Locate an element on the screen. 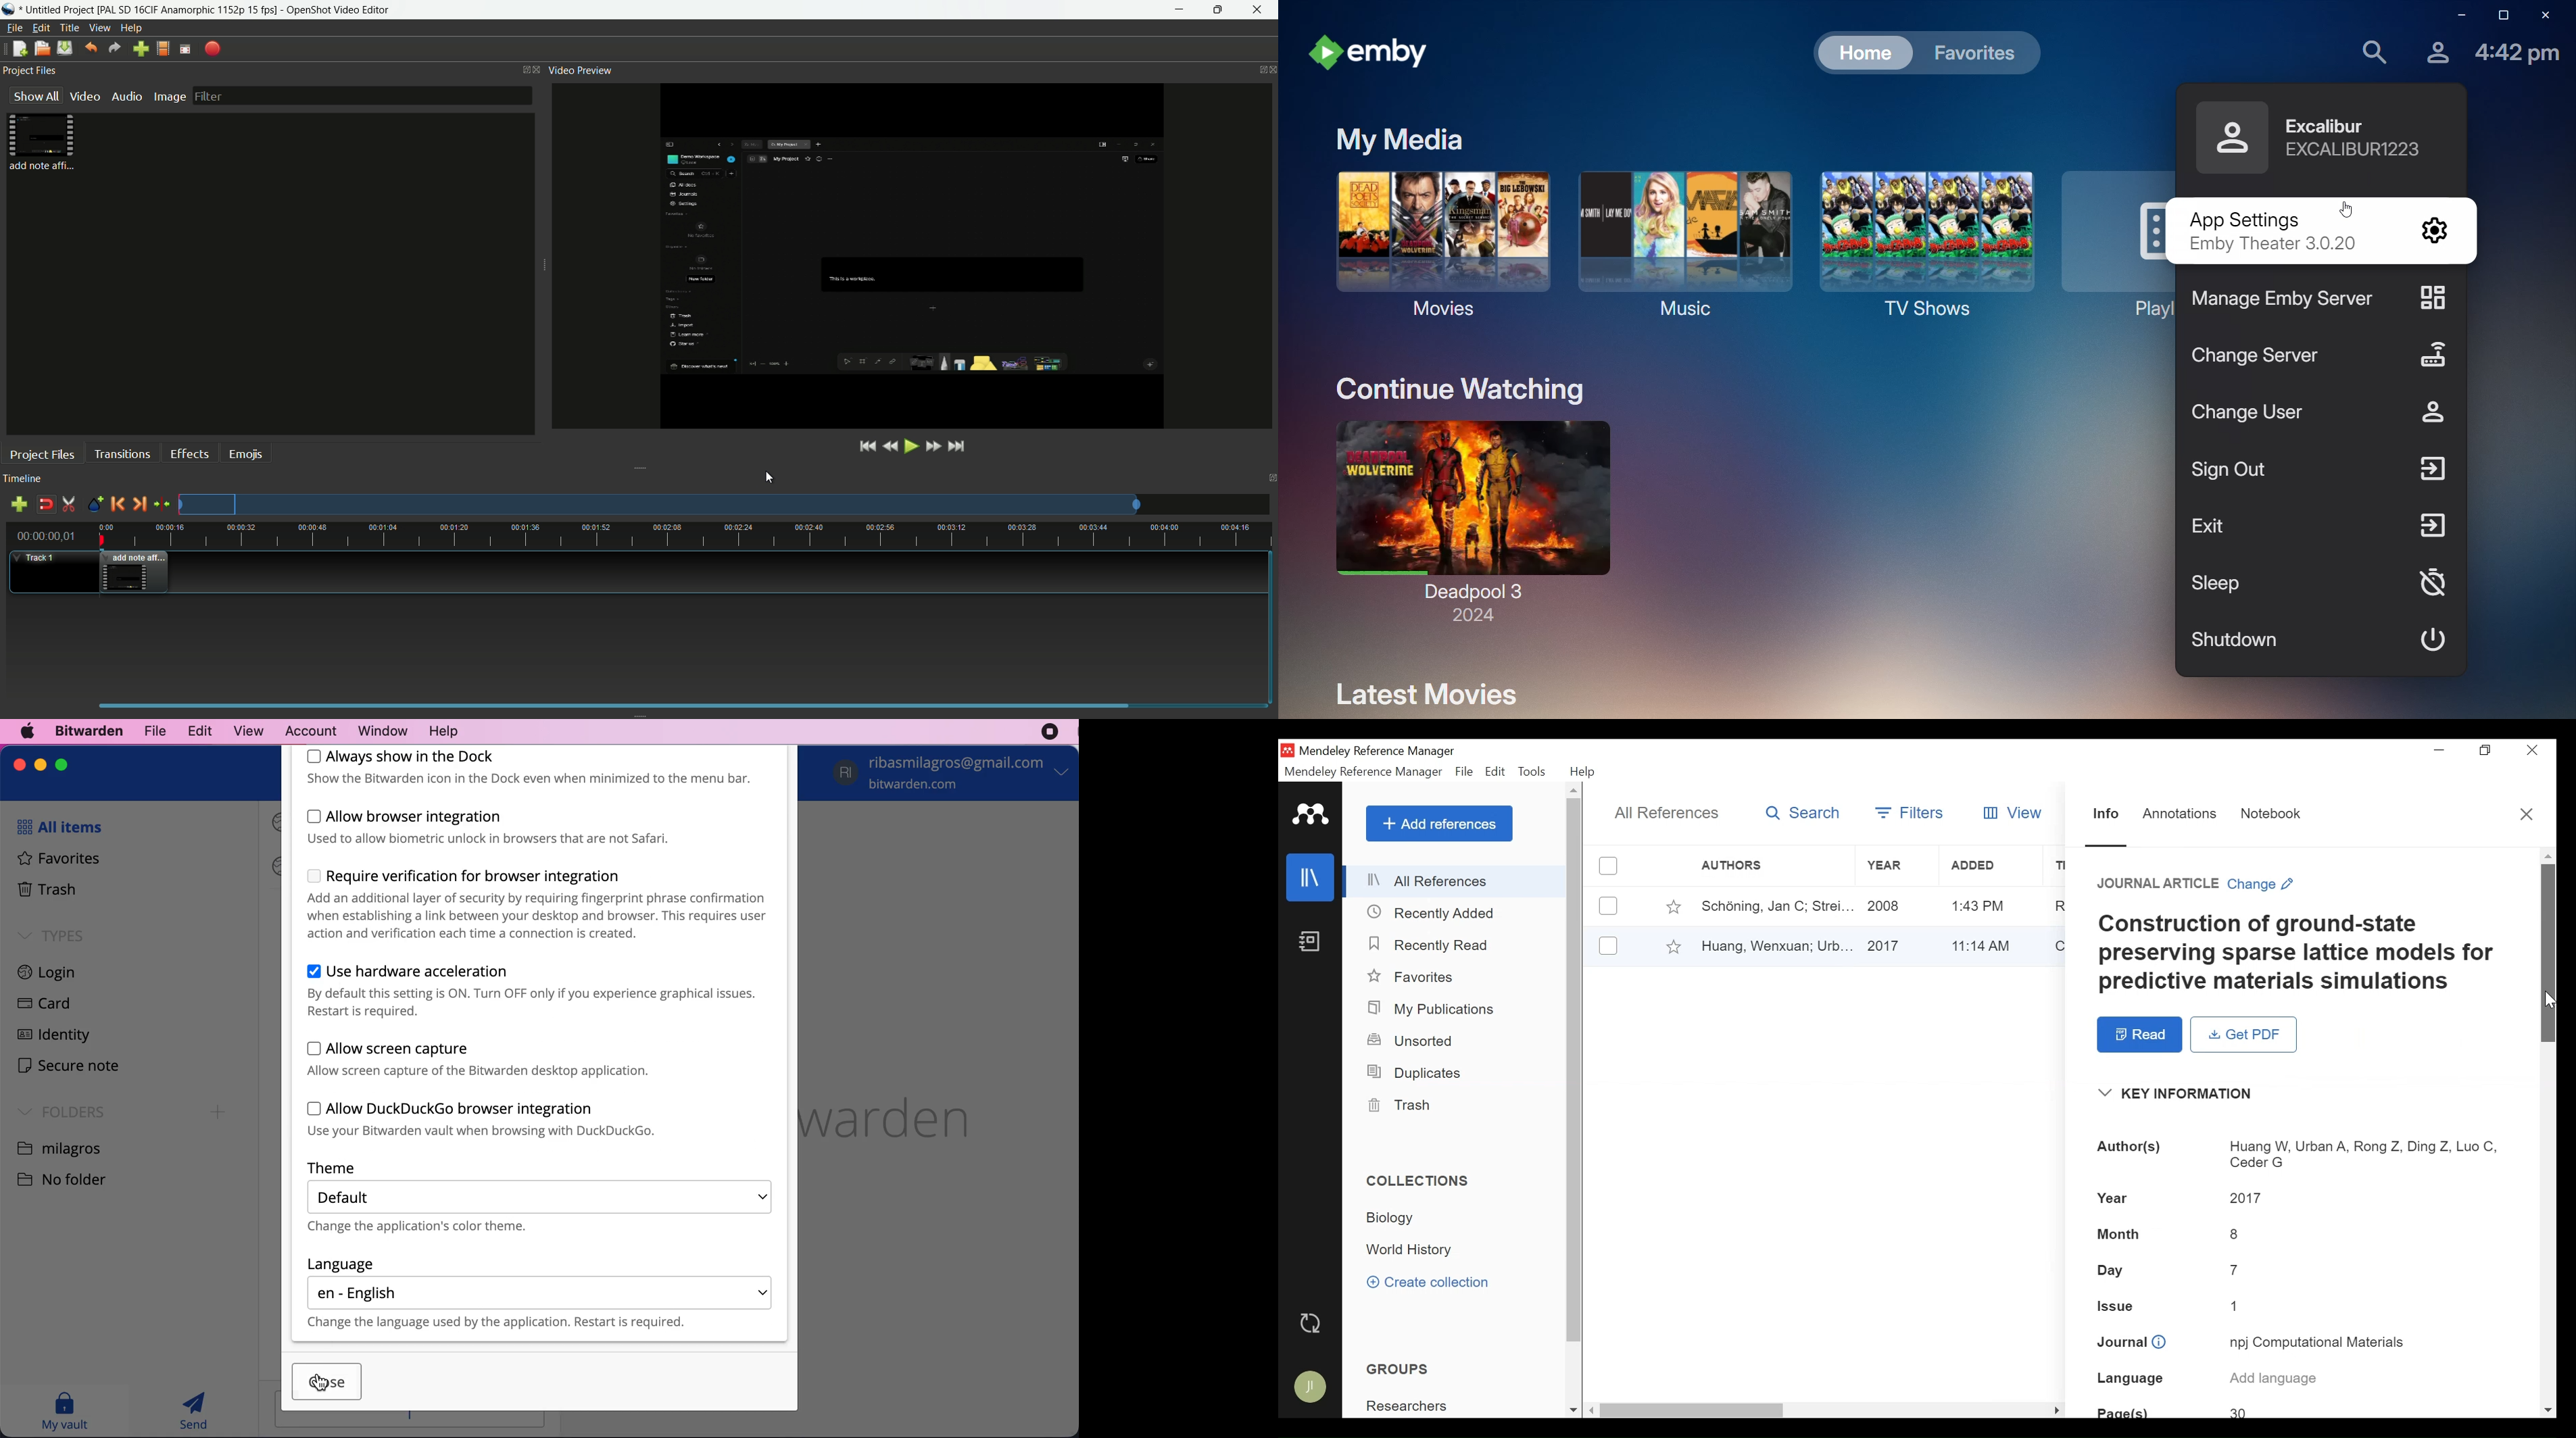  Page is located at coordinates (2302, 1409).